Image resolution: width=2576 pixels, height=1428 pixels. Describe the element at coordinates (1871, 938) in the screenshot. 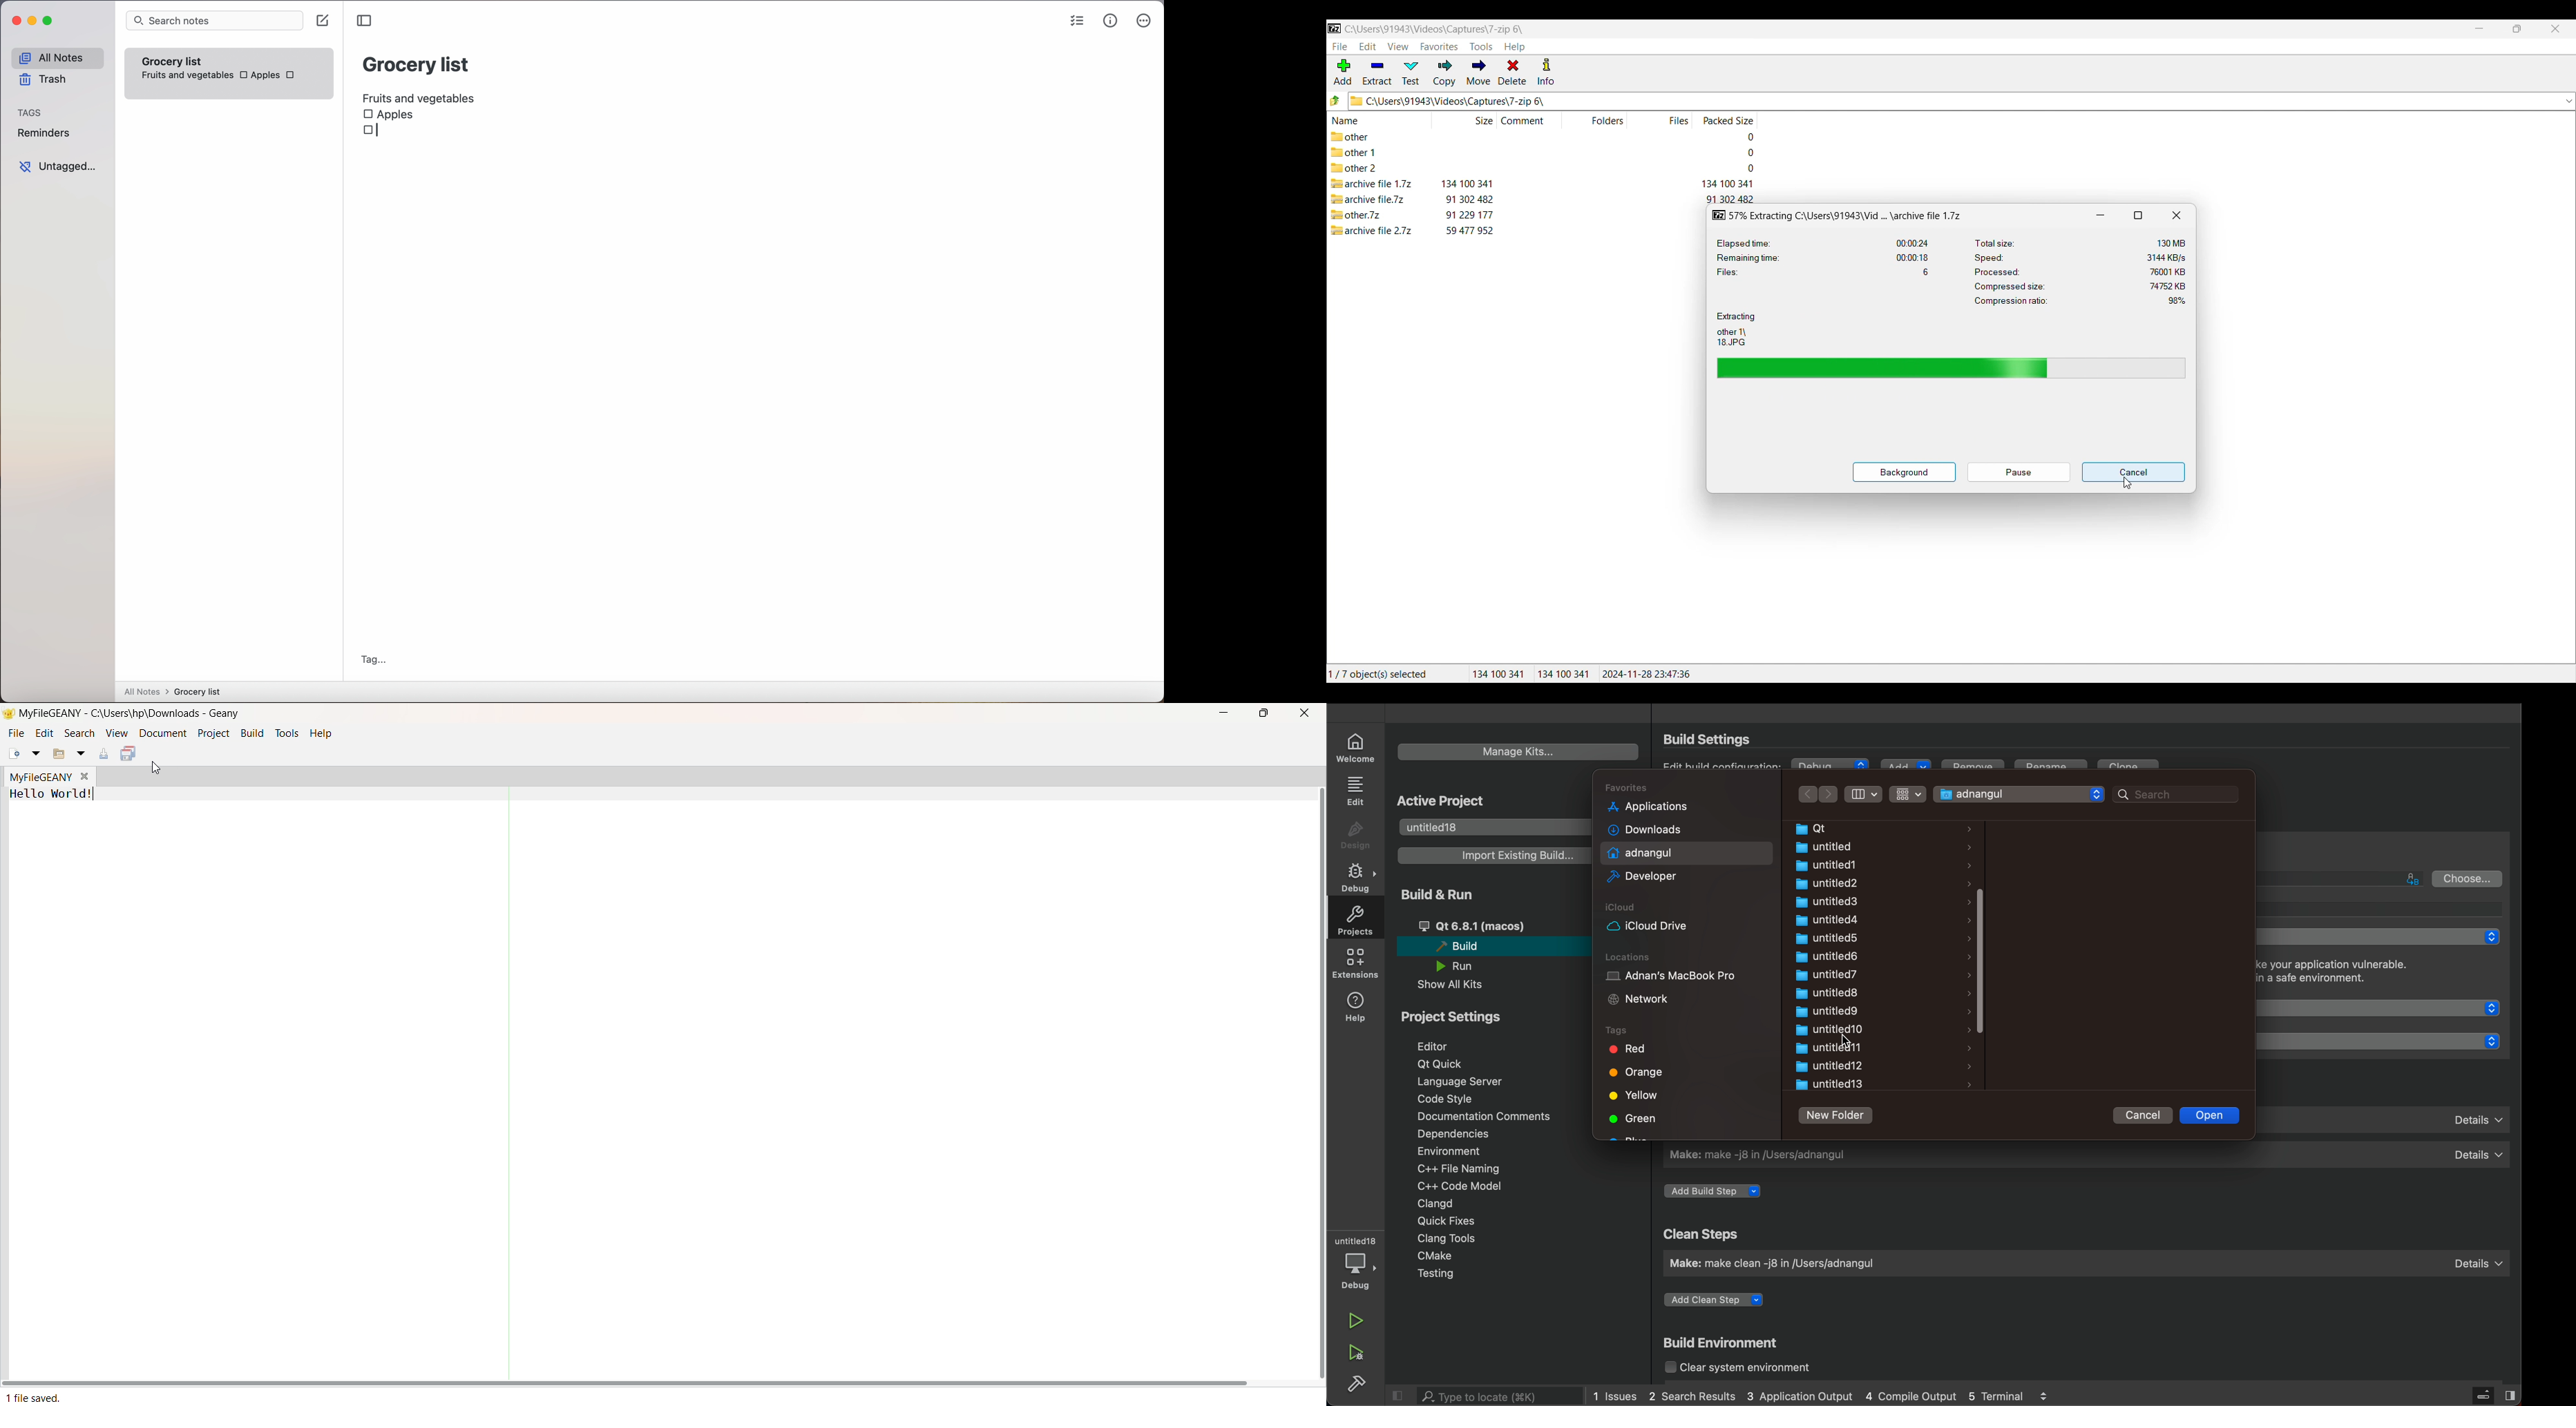

I see `untitled5` at that location.